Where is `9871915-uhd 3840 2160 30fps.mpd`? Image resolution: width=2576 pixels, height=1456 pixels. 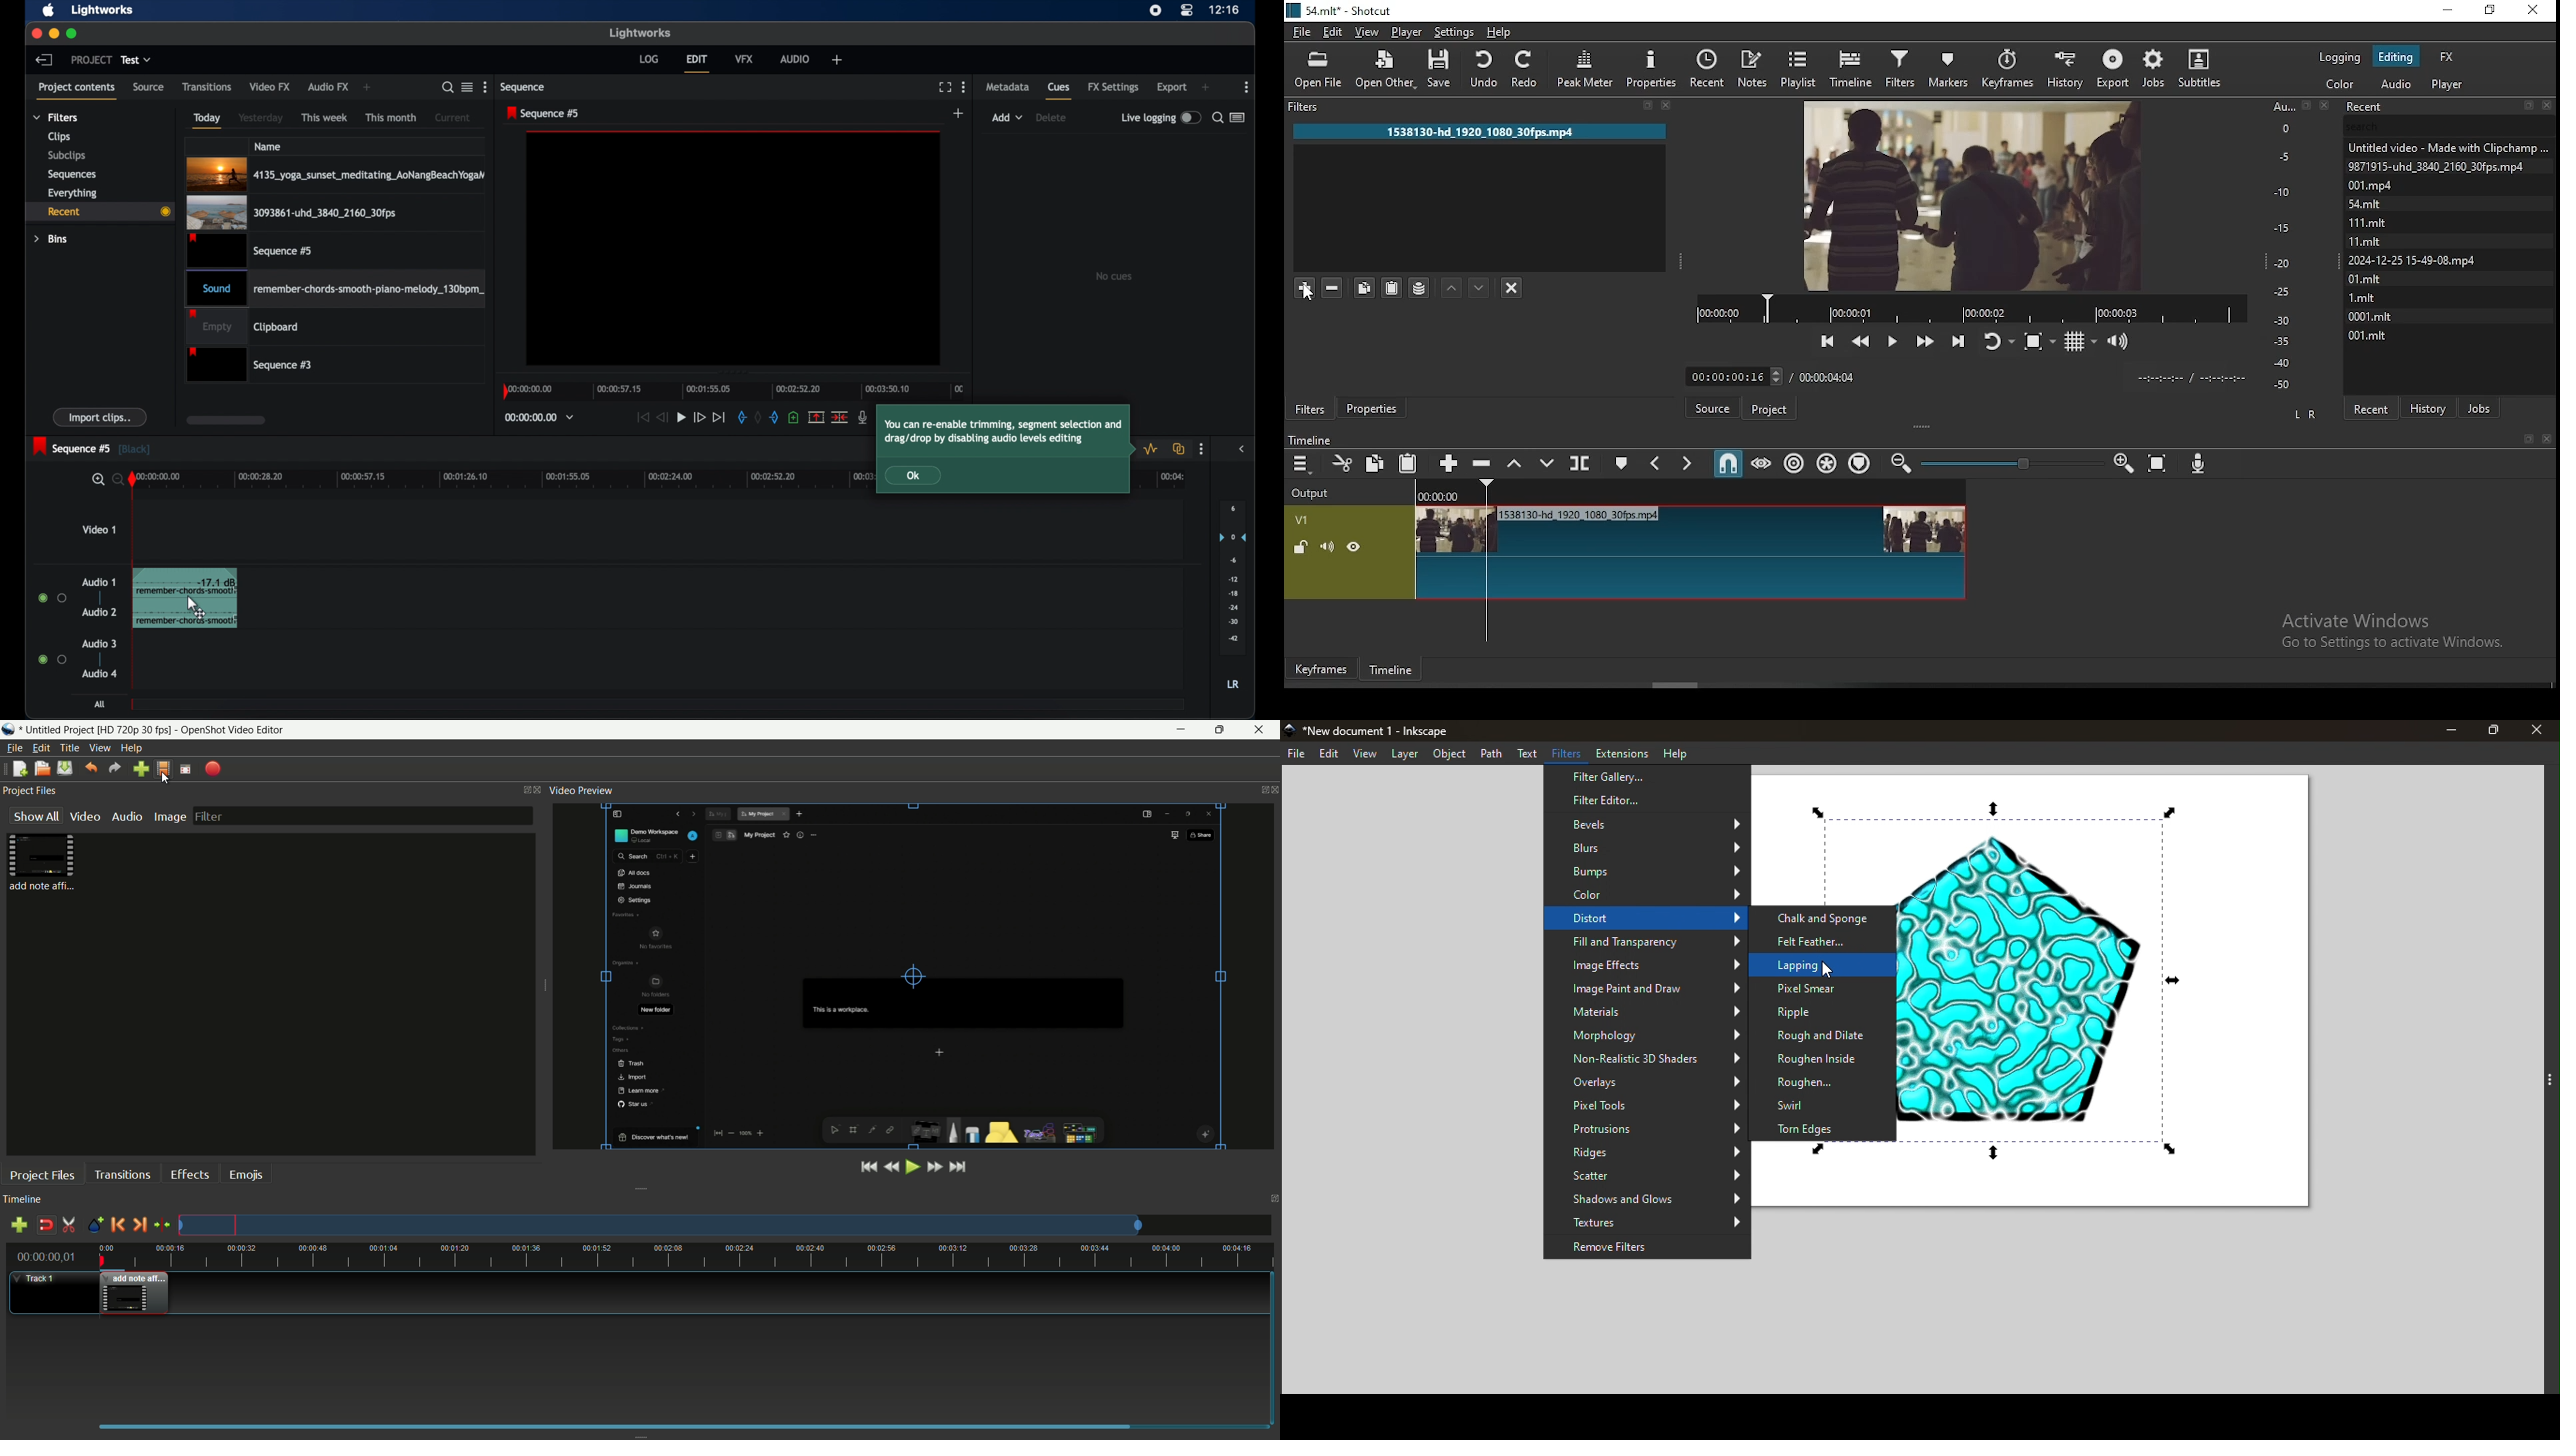 9871915-uhd 3840 2160 30fps.mpd is located at coordinates (2440, 166).